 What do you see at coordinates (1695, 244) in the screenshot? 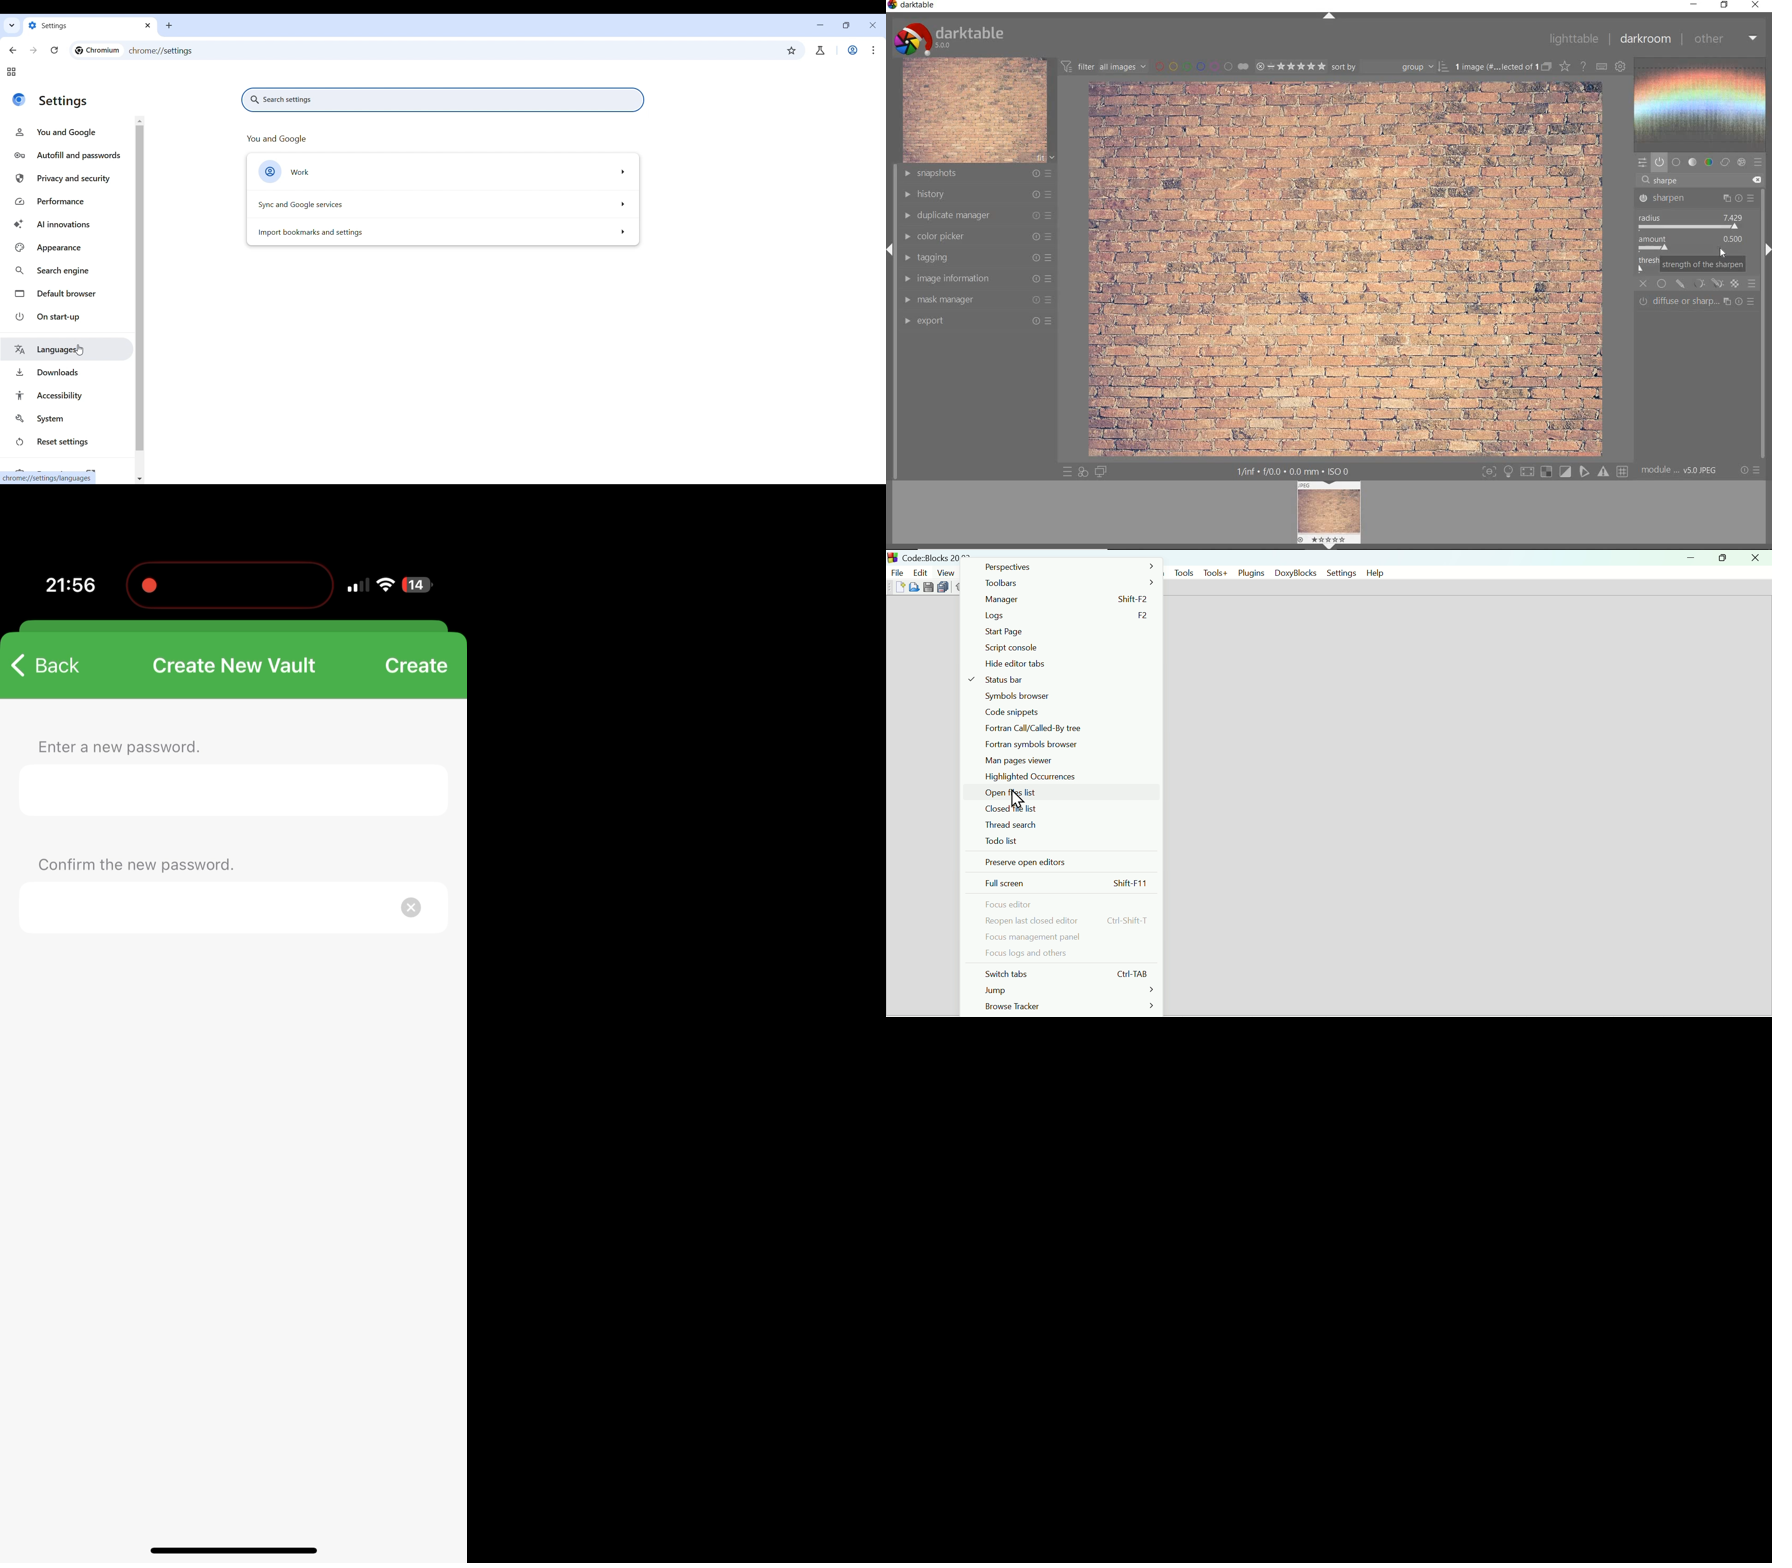
I see `AMOUNT 0.500` at bounding box center [1695, 244].